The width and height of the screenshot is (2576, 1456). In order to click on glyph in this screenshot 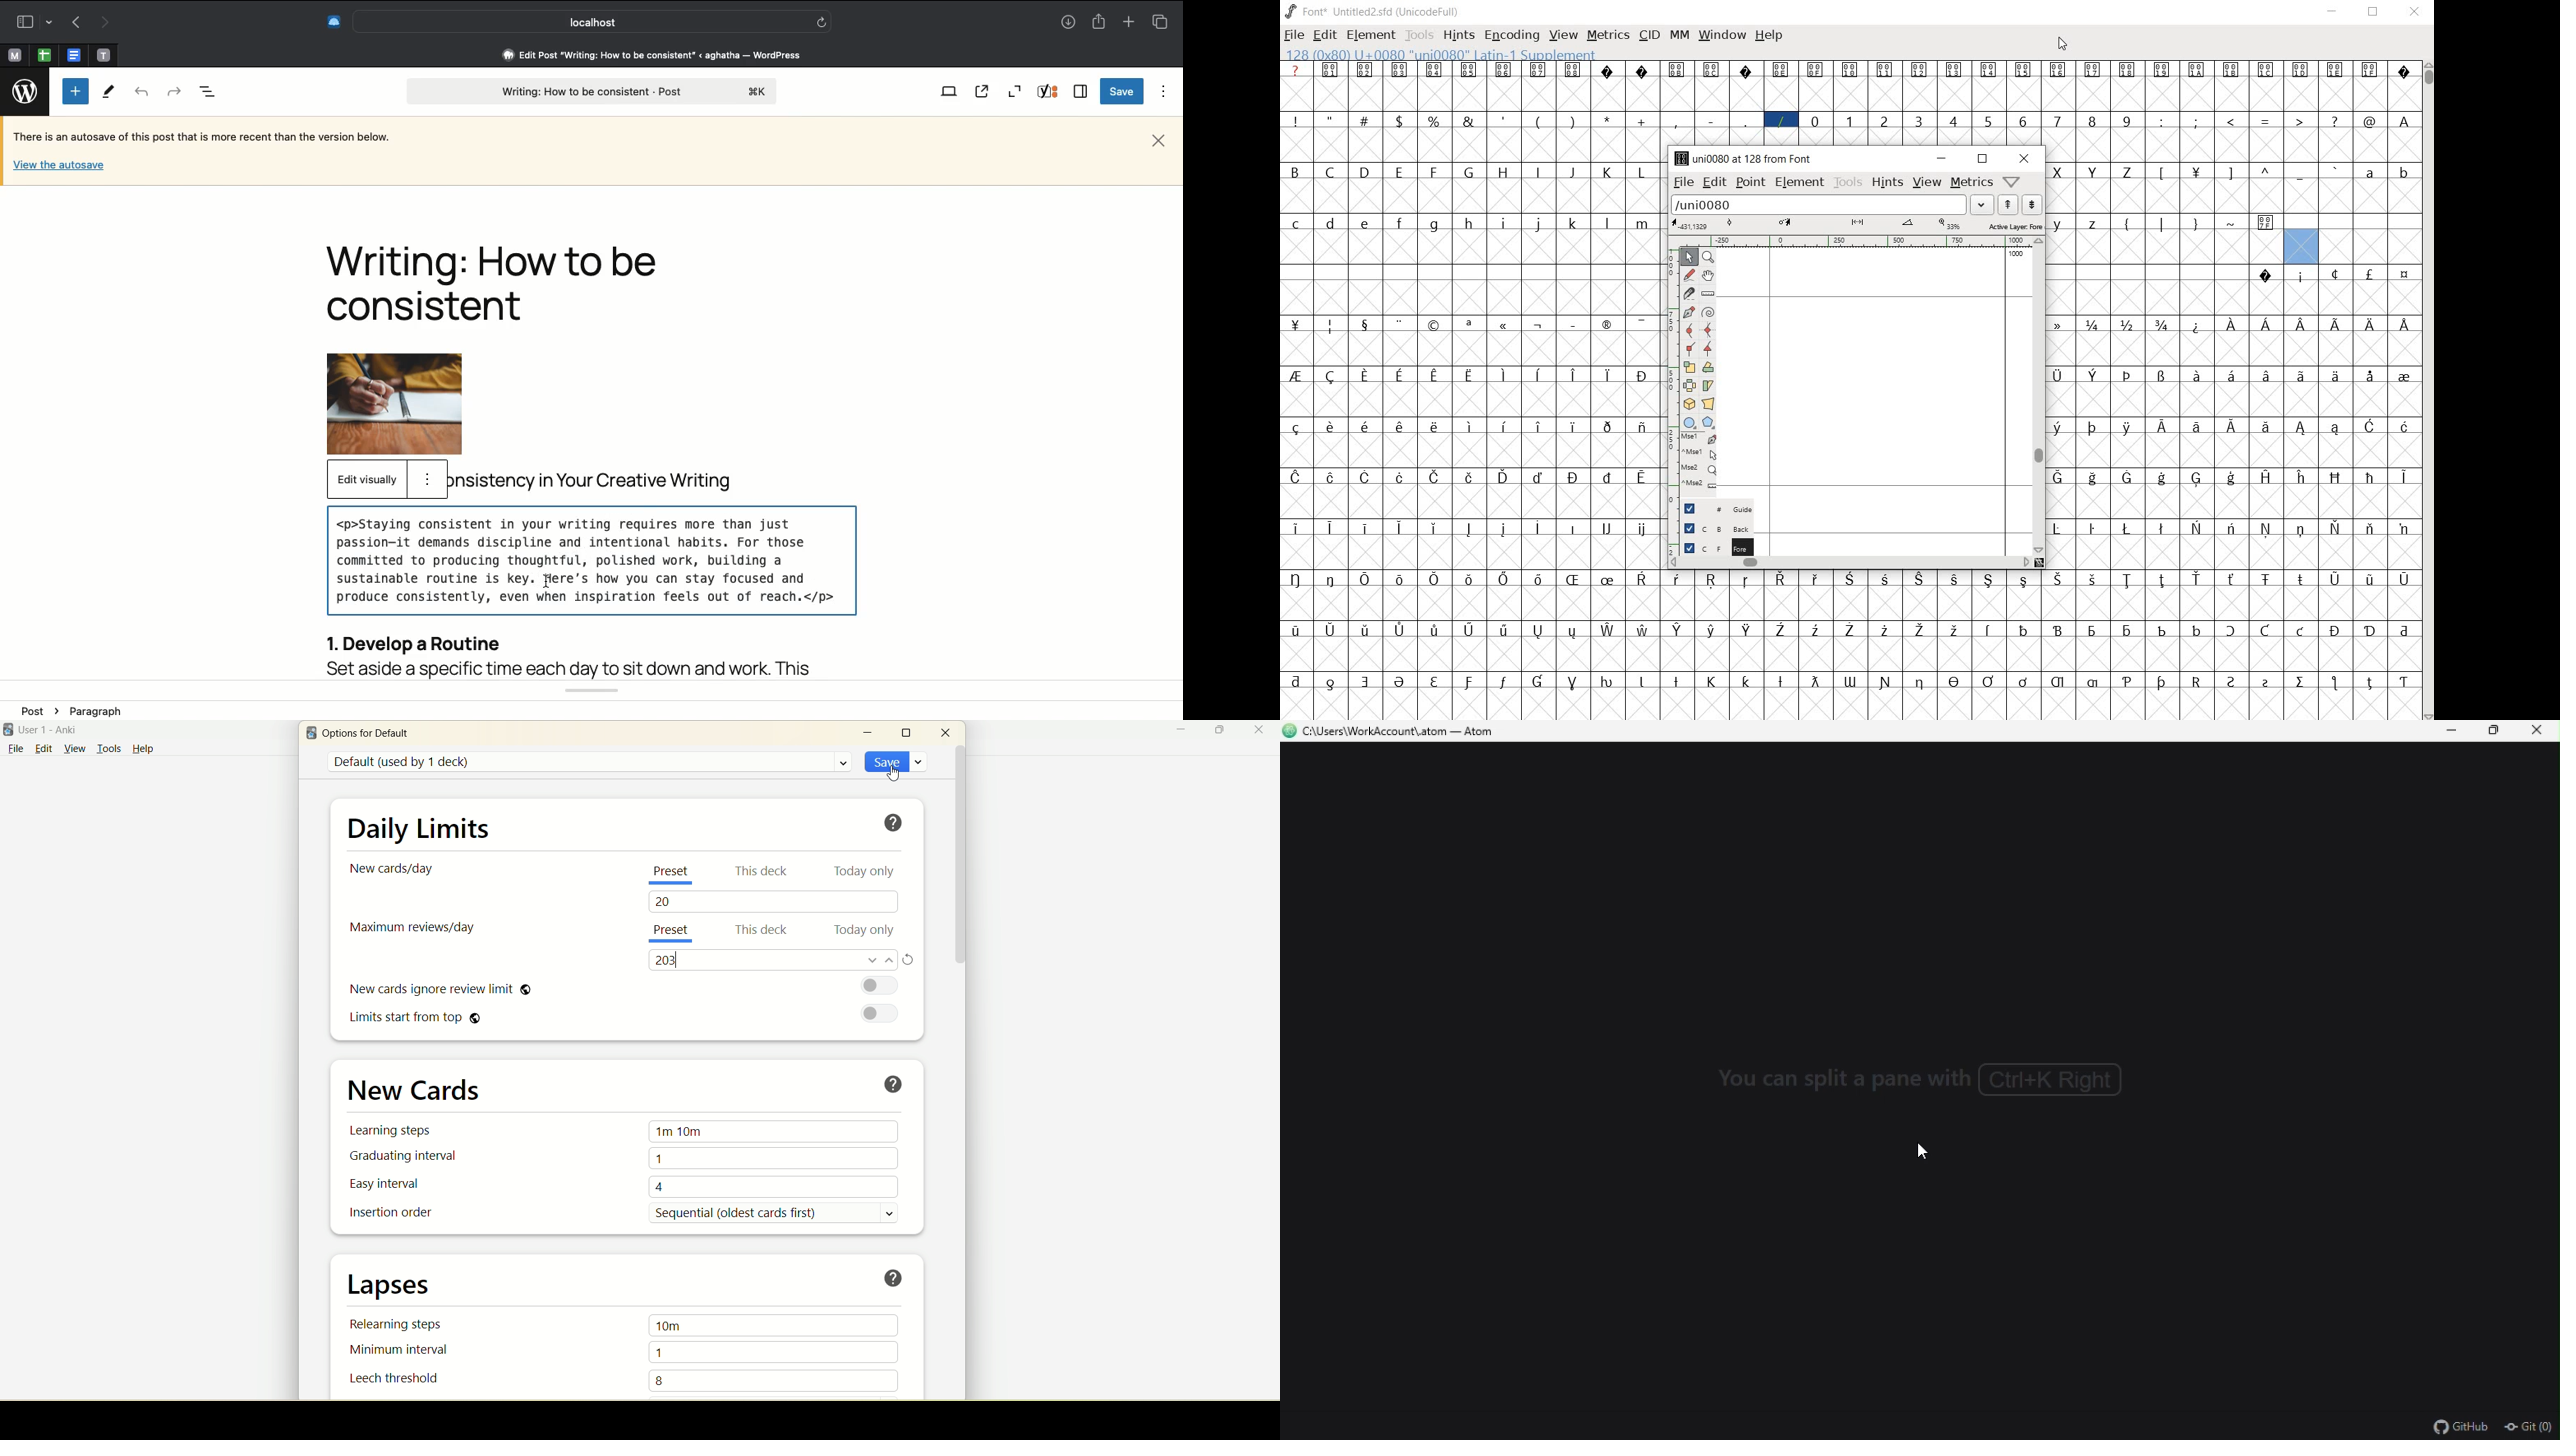, I will do `click(2369, 173)`.